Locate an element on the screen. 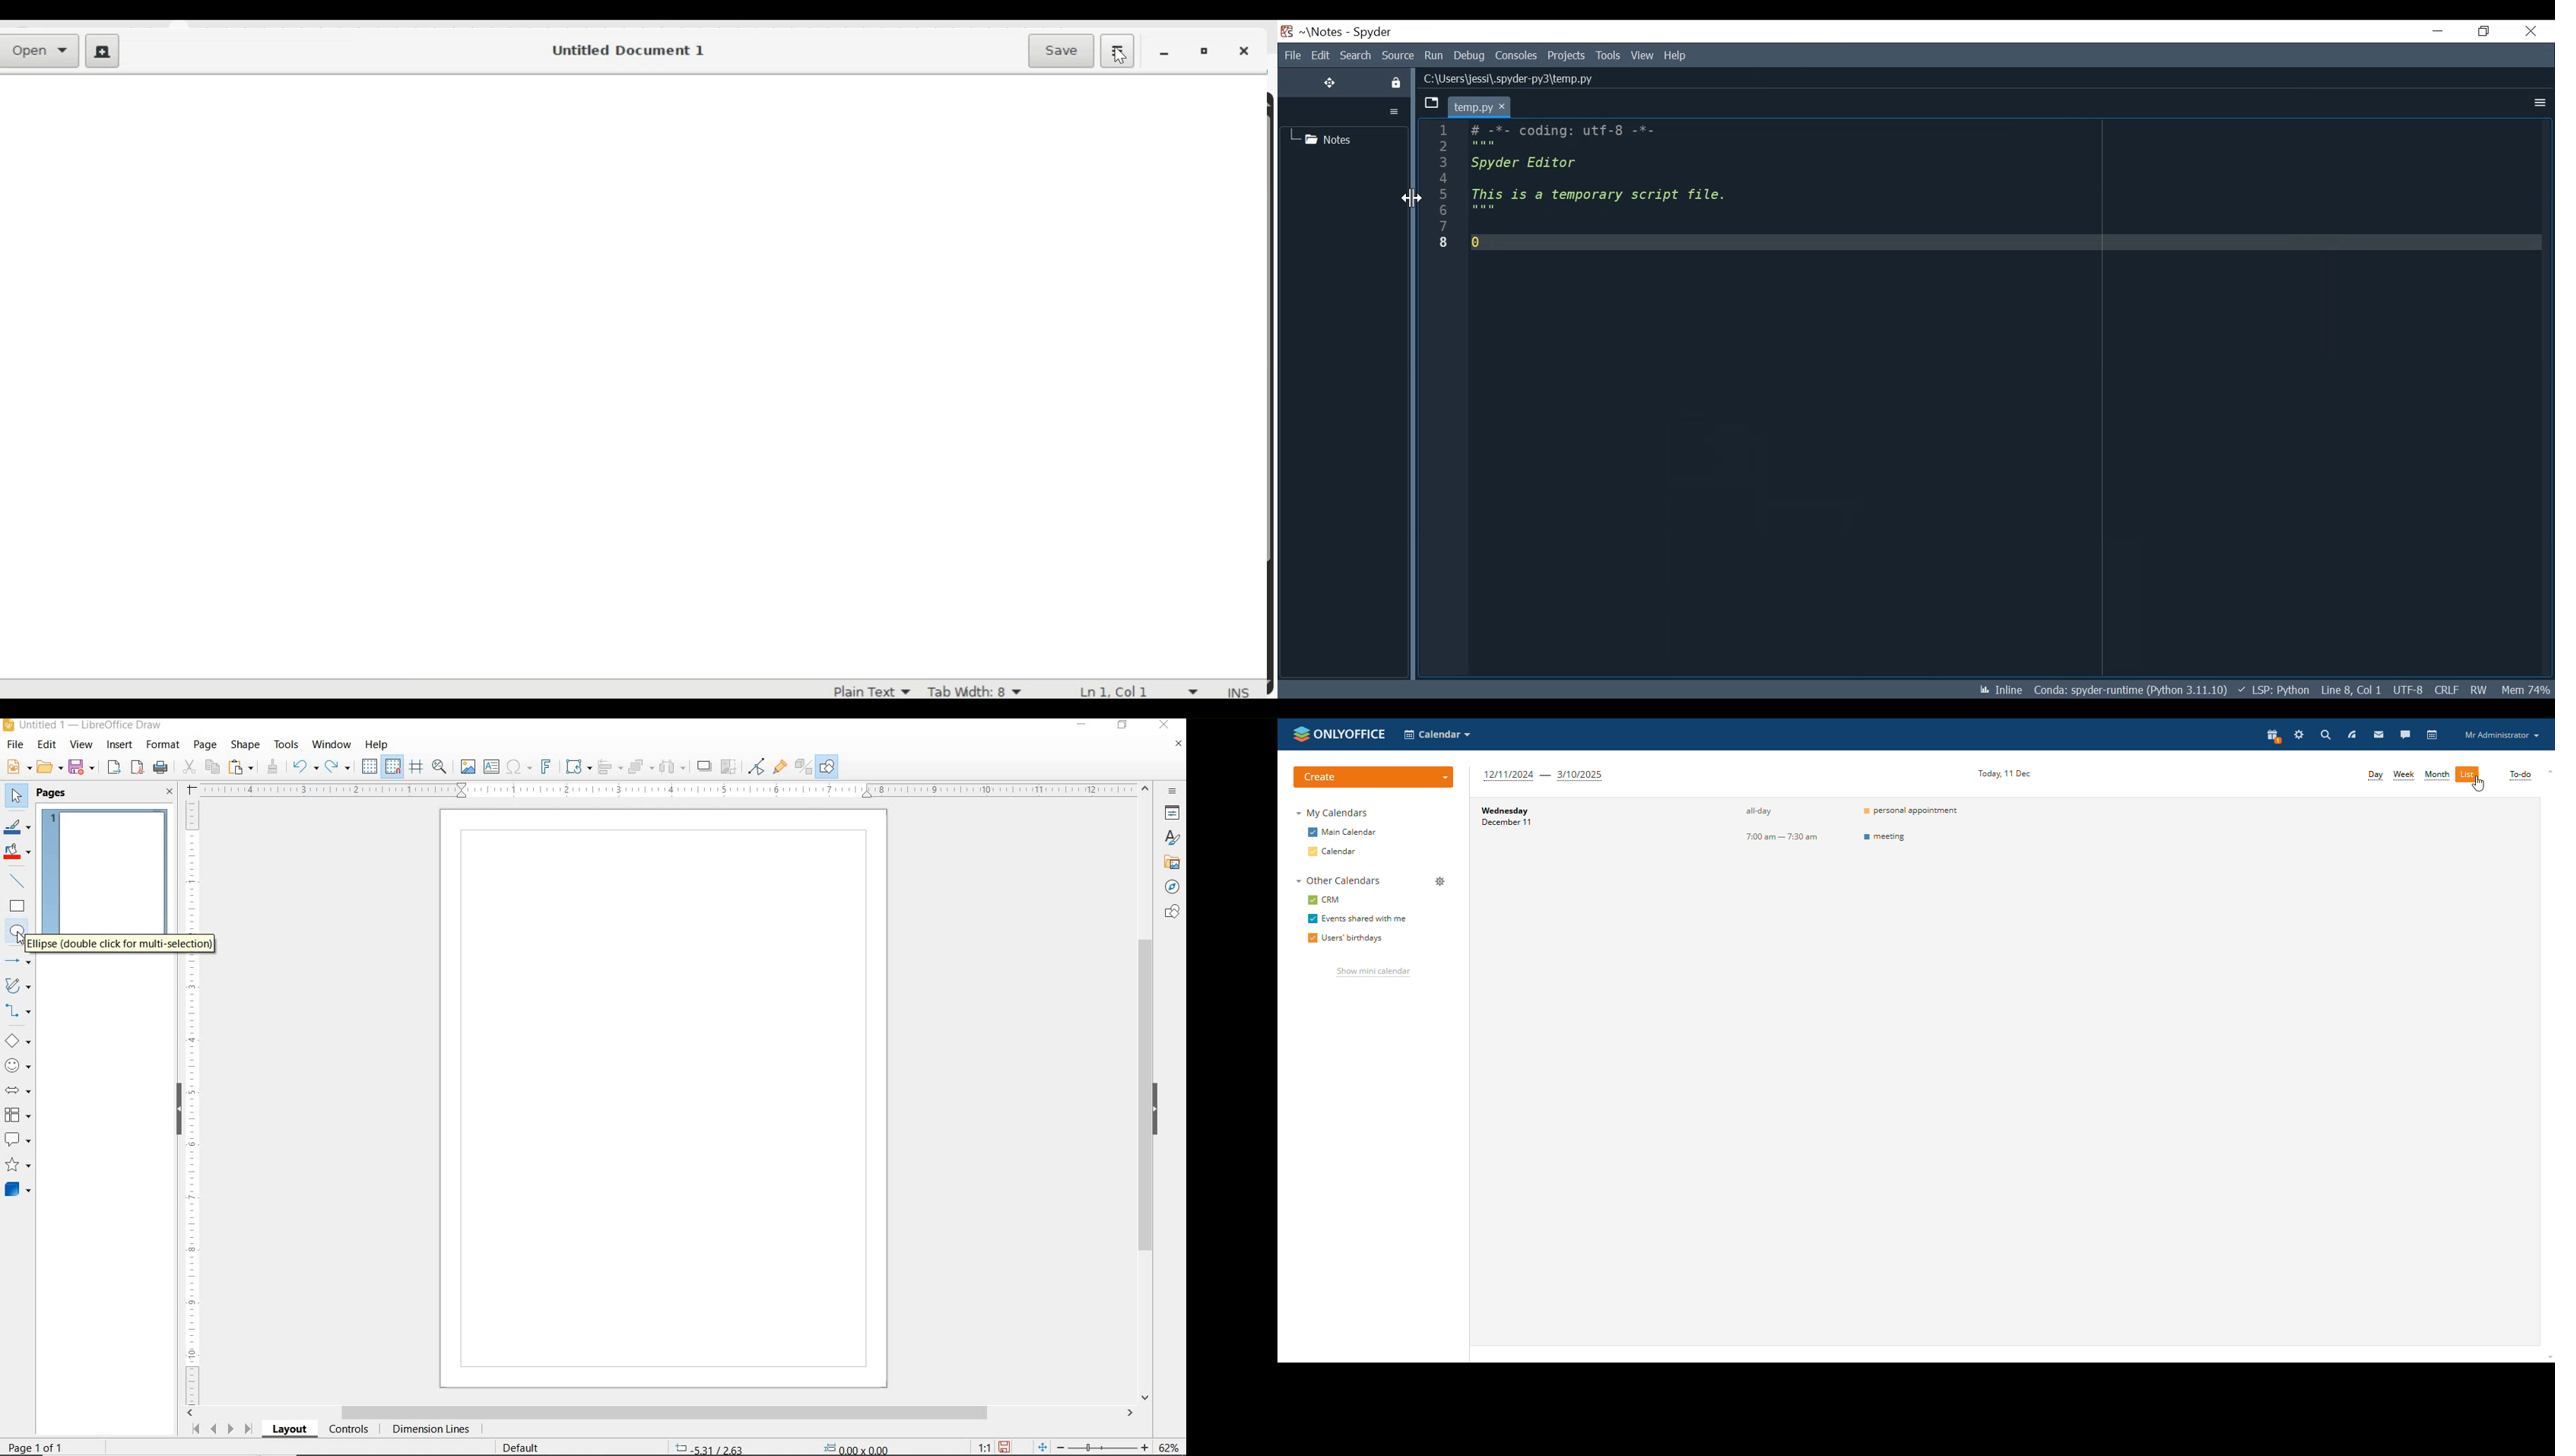 The width and height of the screenshot is (2576, 1456). create is located at coordinates (1373, 776).